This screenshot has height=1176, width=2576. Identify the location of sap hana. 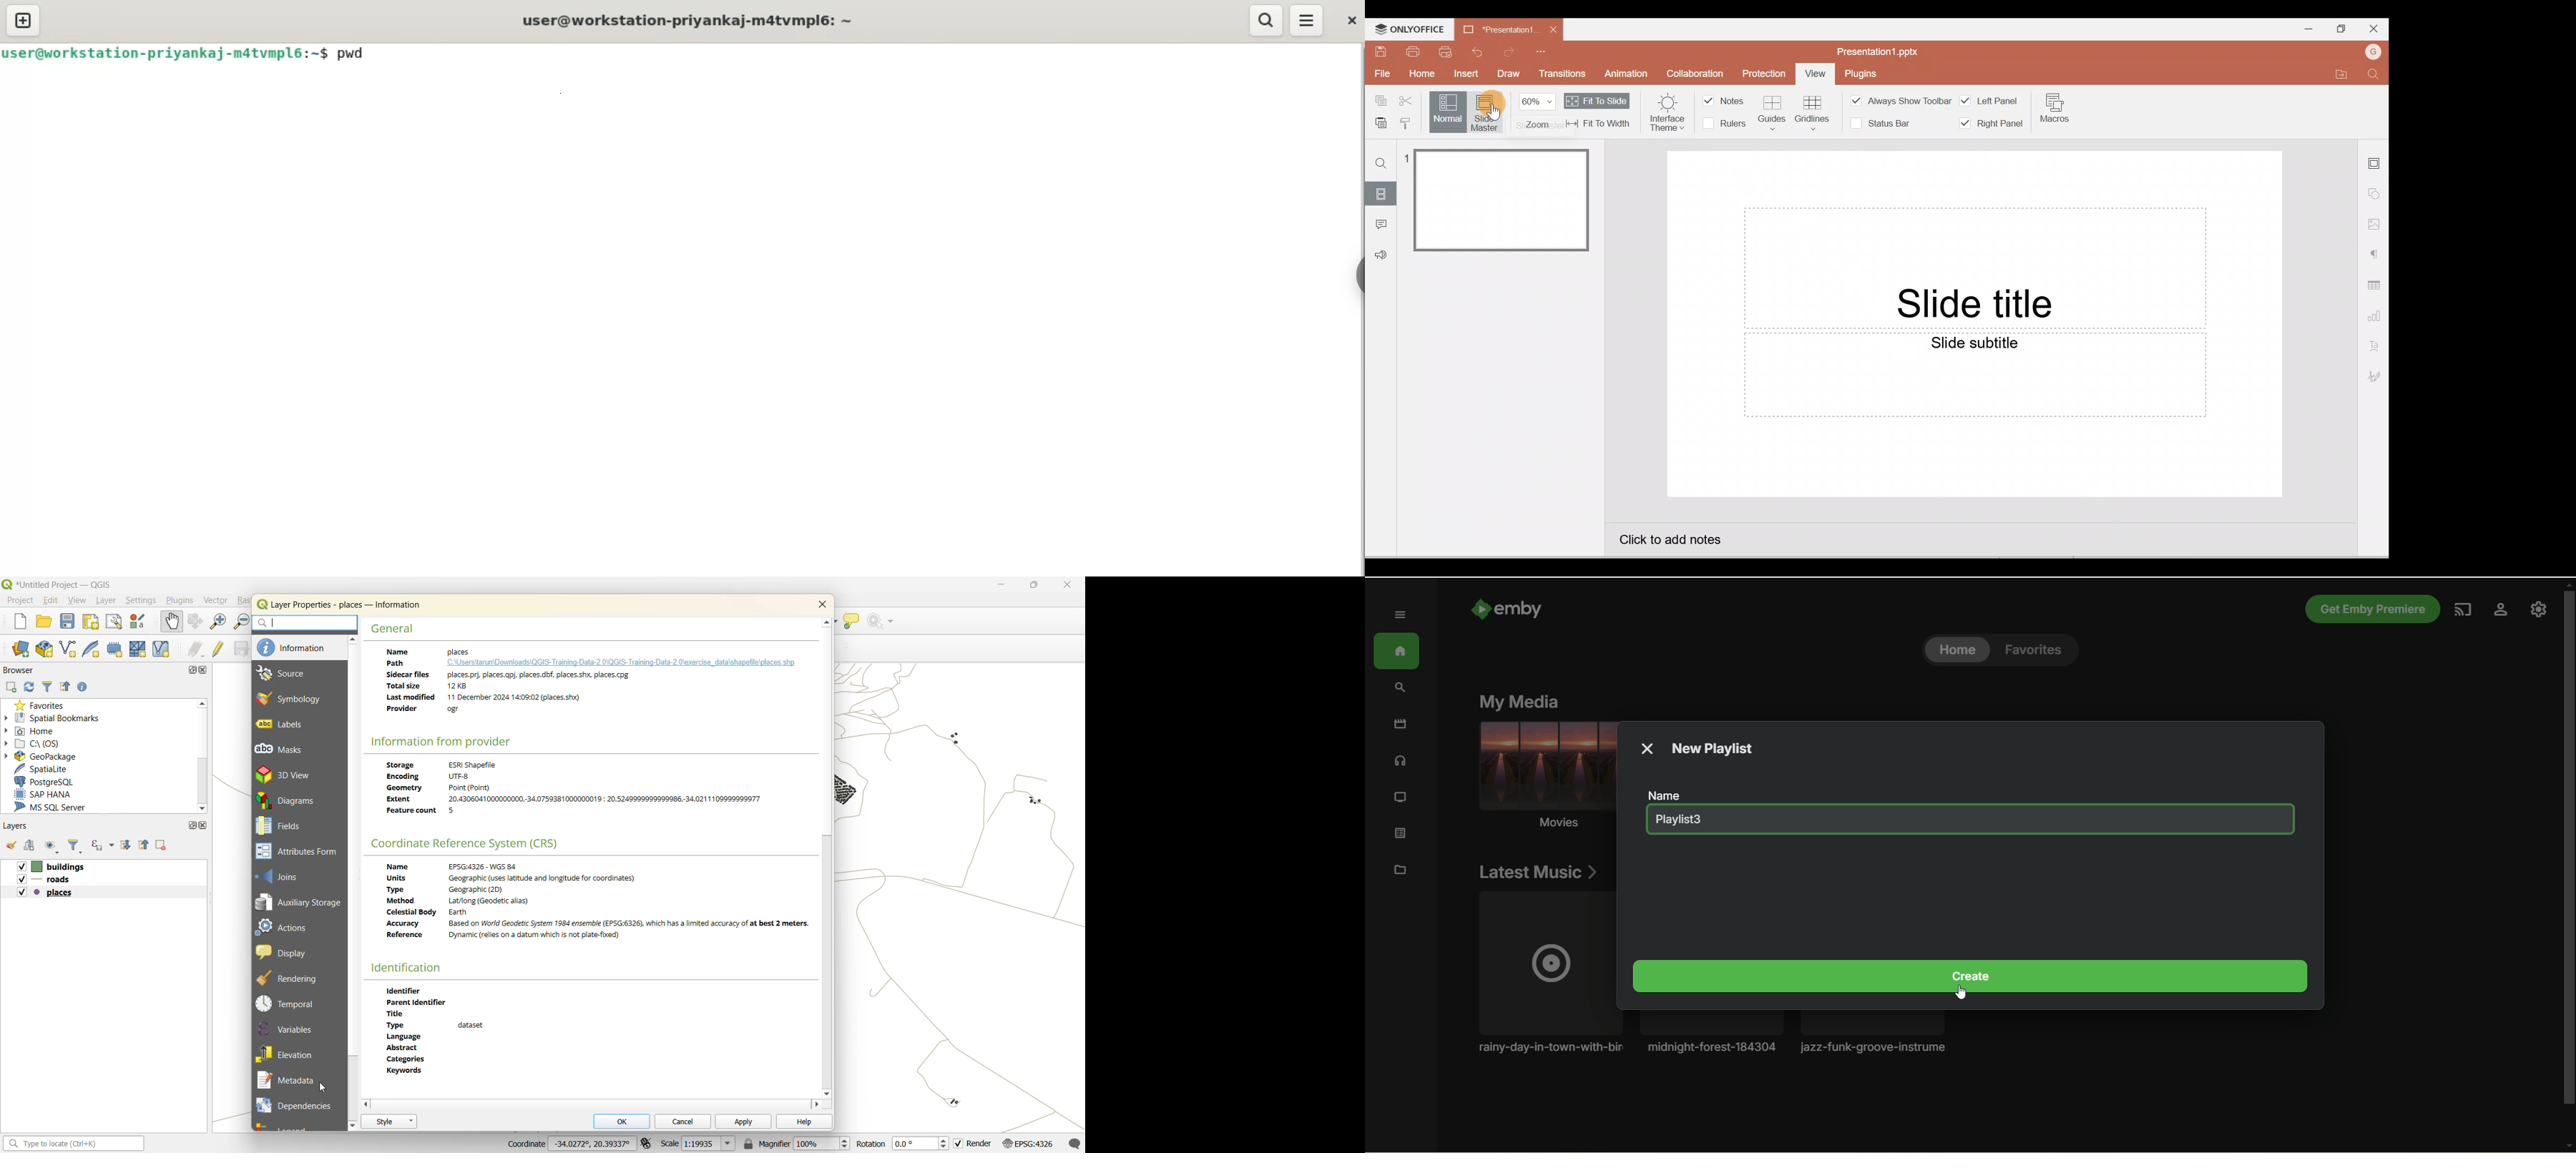
(44, 794).